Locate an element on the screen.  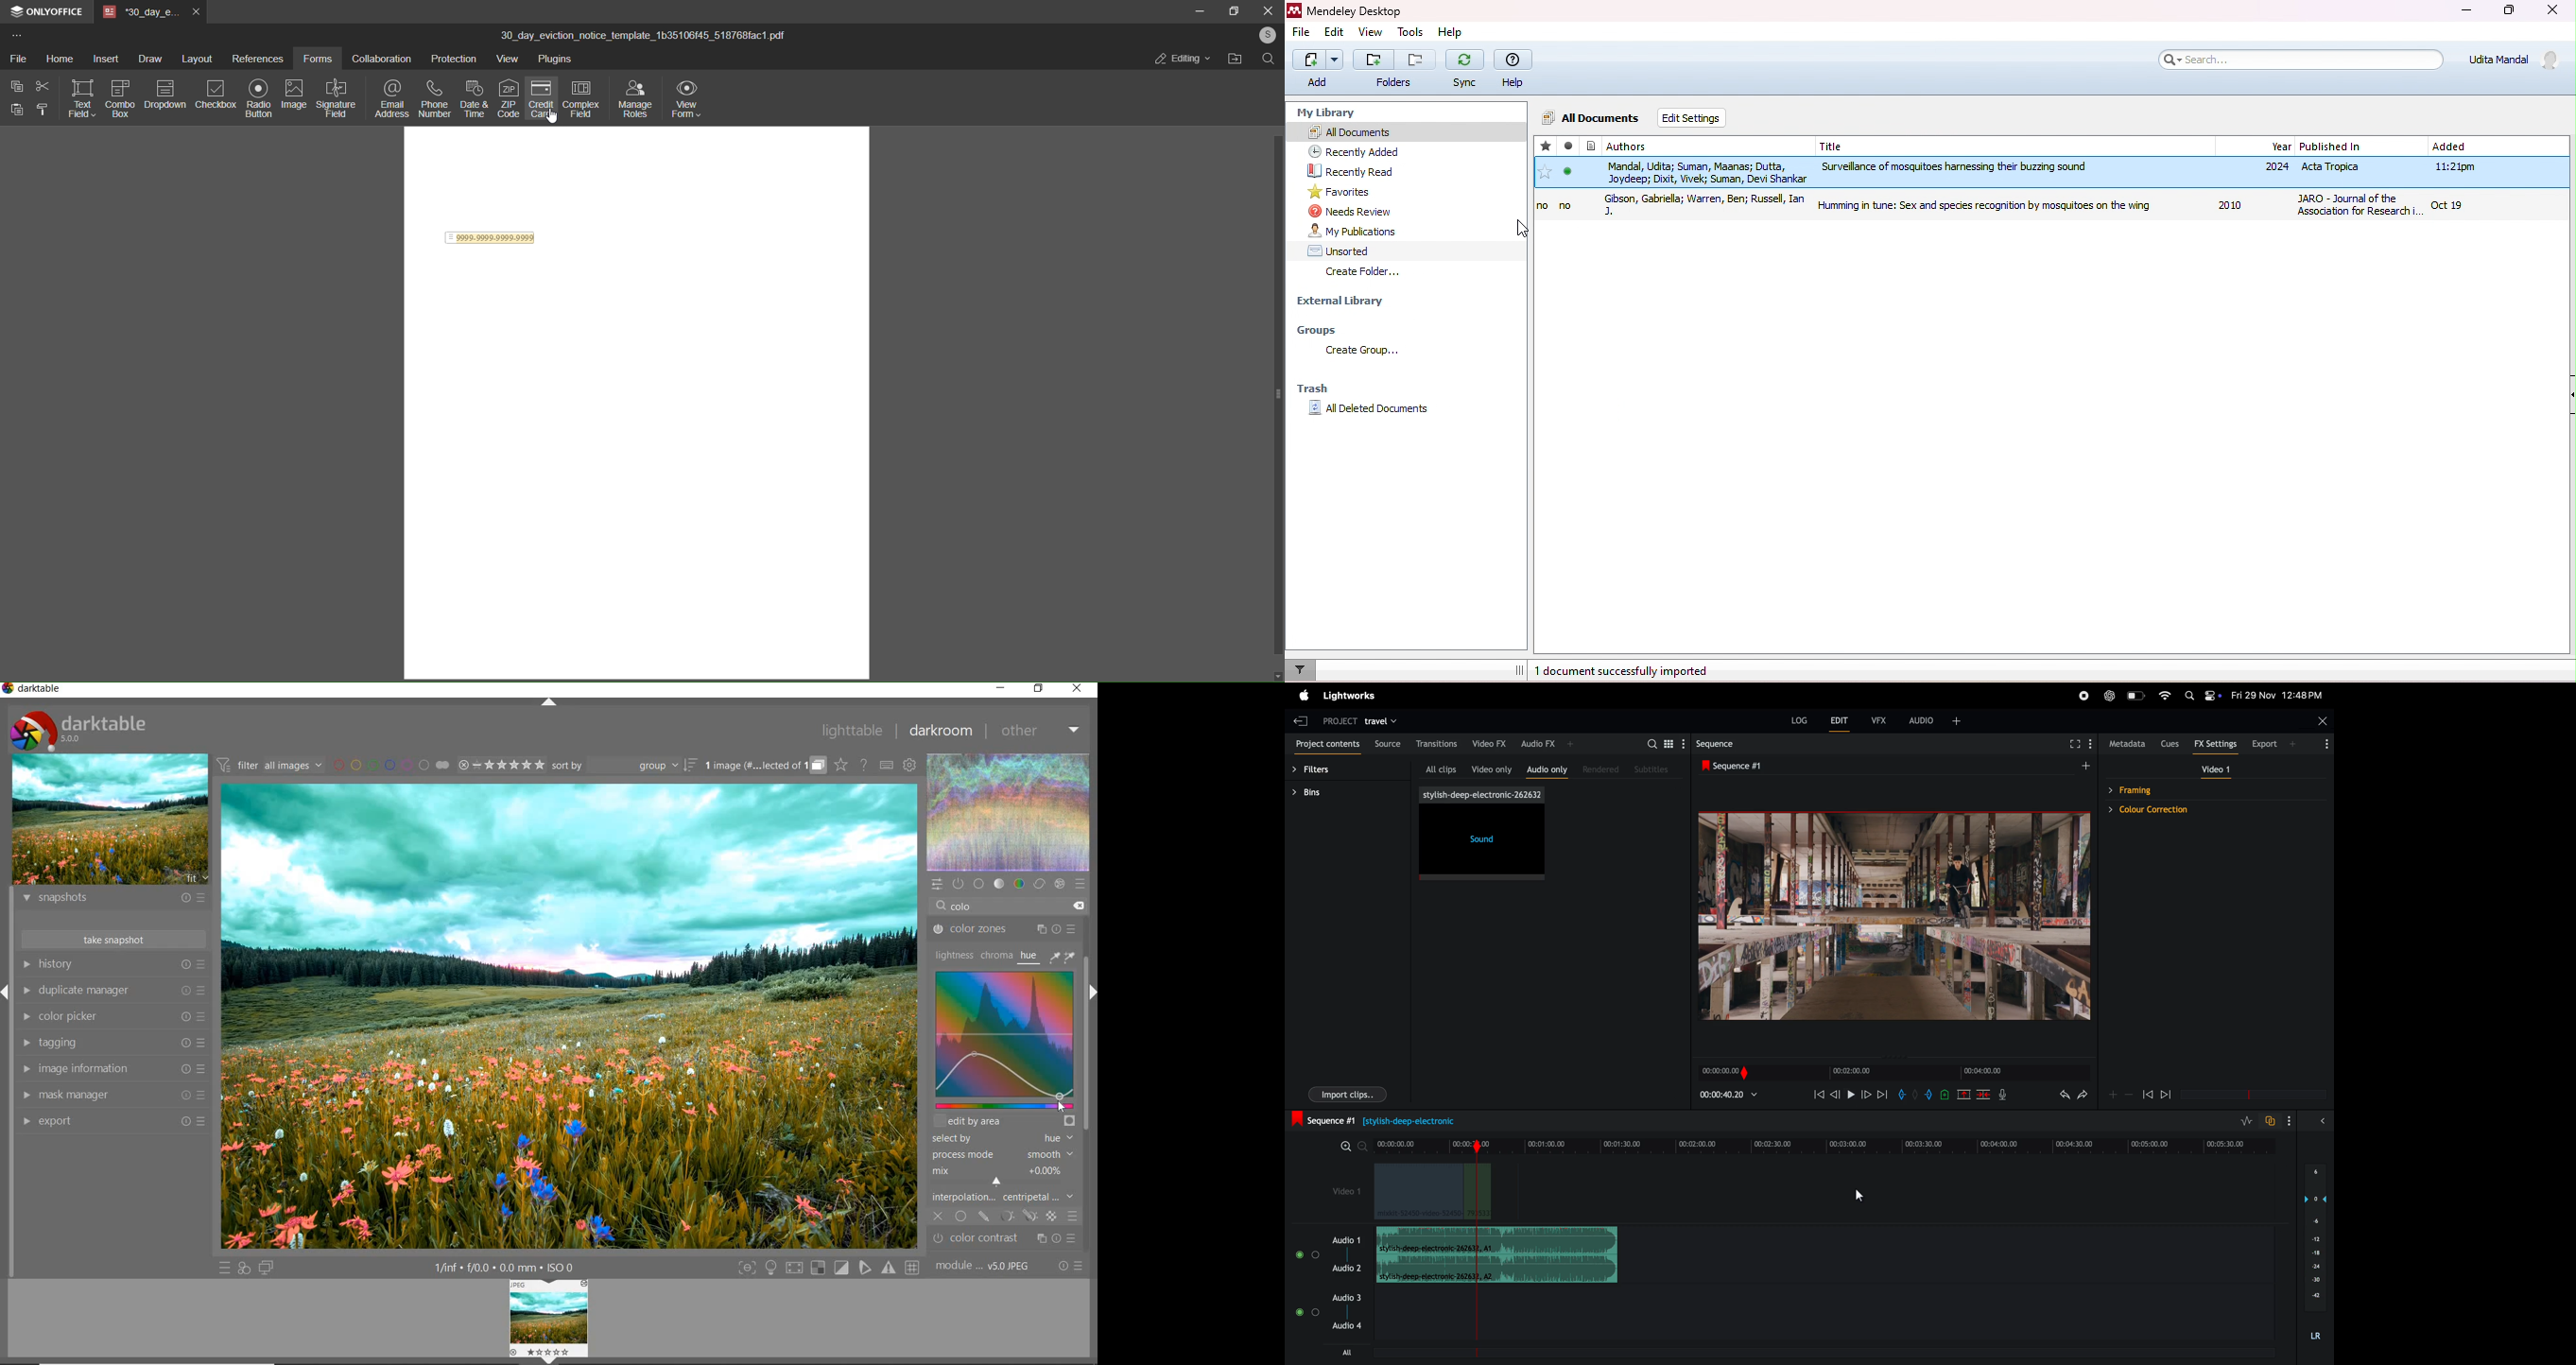
interpolation is located at coordinates (1004, 1198).